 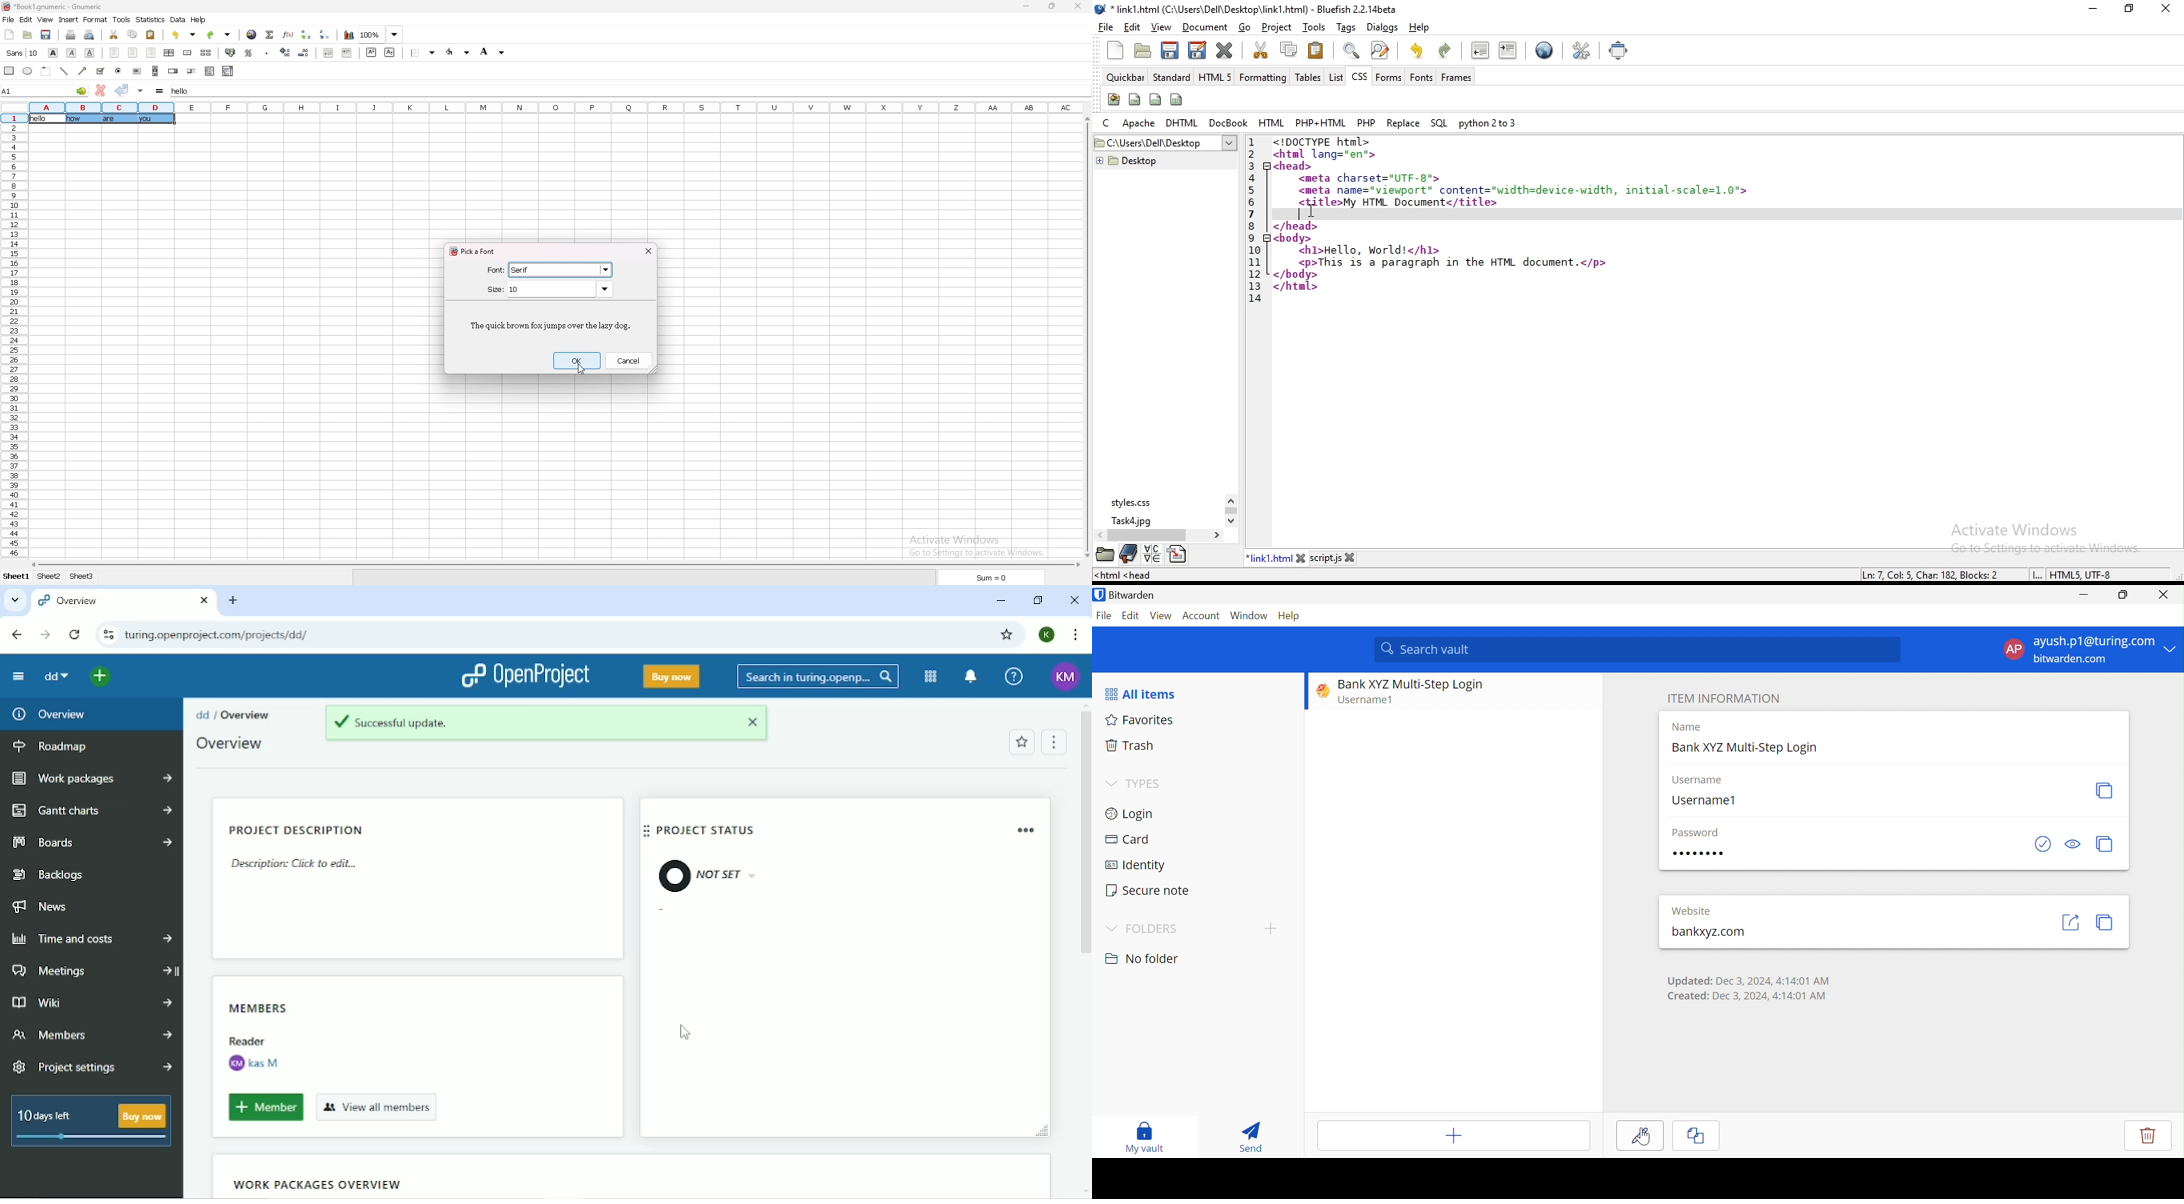 I want to click on decrease indent, so click(x=329, y=53).